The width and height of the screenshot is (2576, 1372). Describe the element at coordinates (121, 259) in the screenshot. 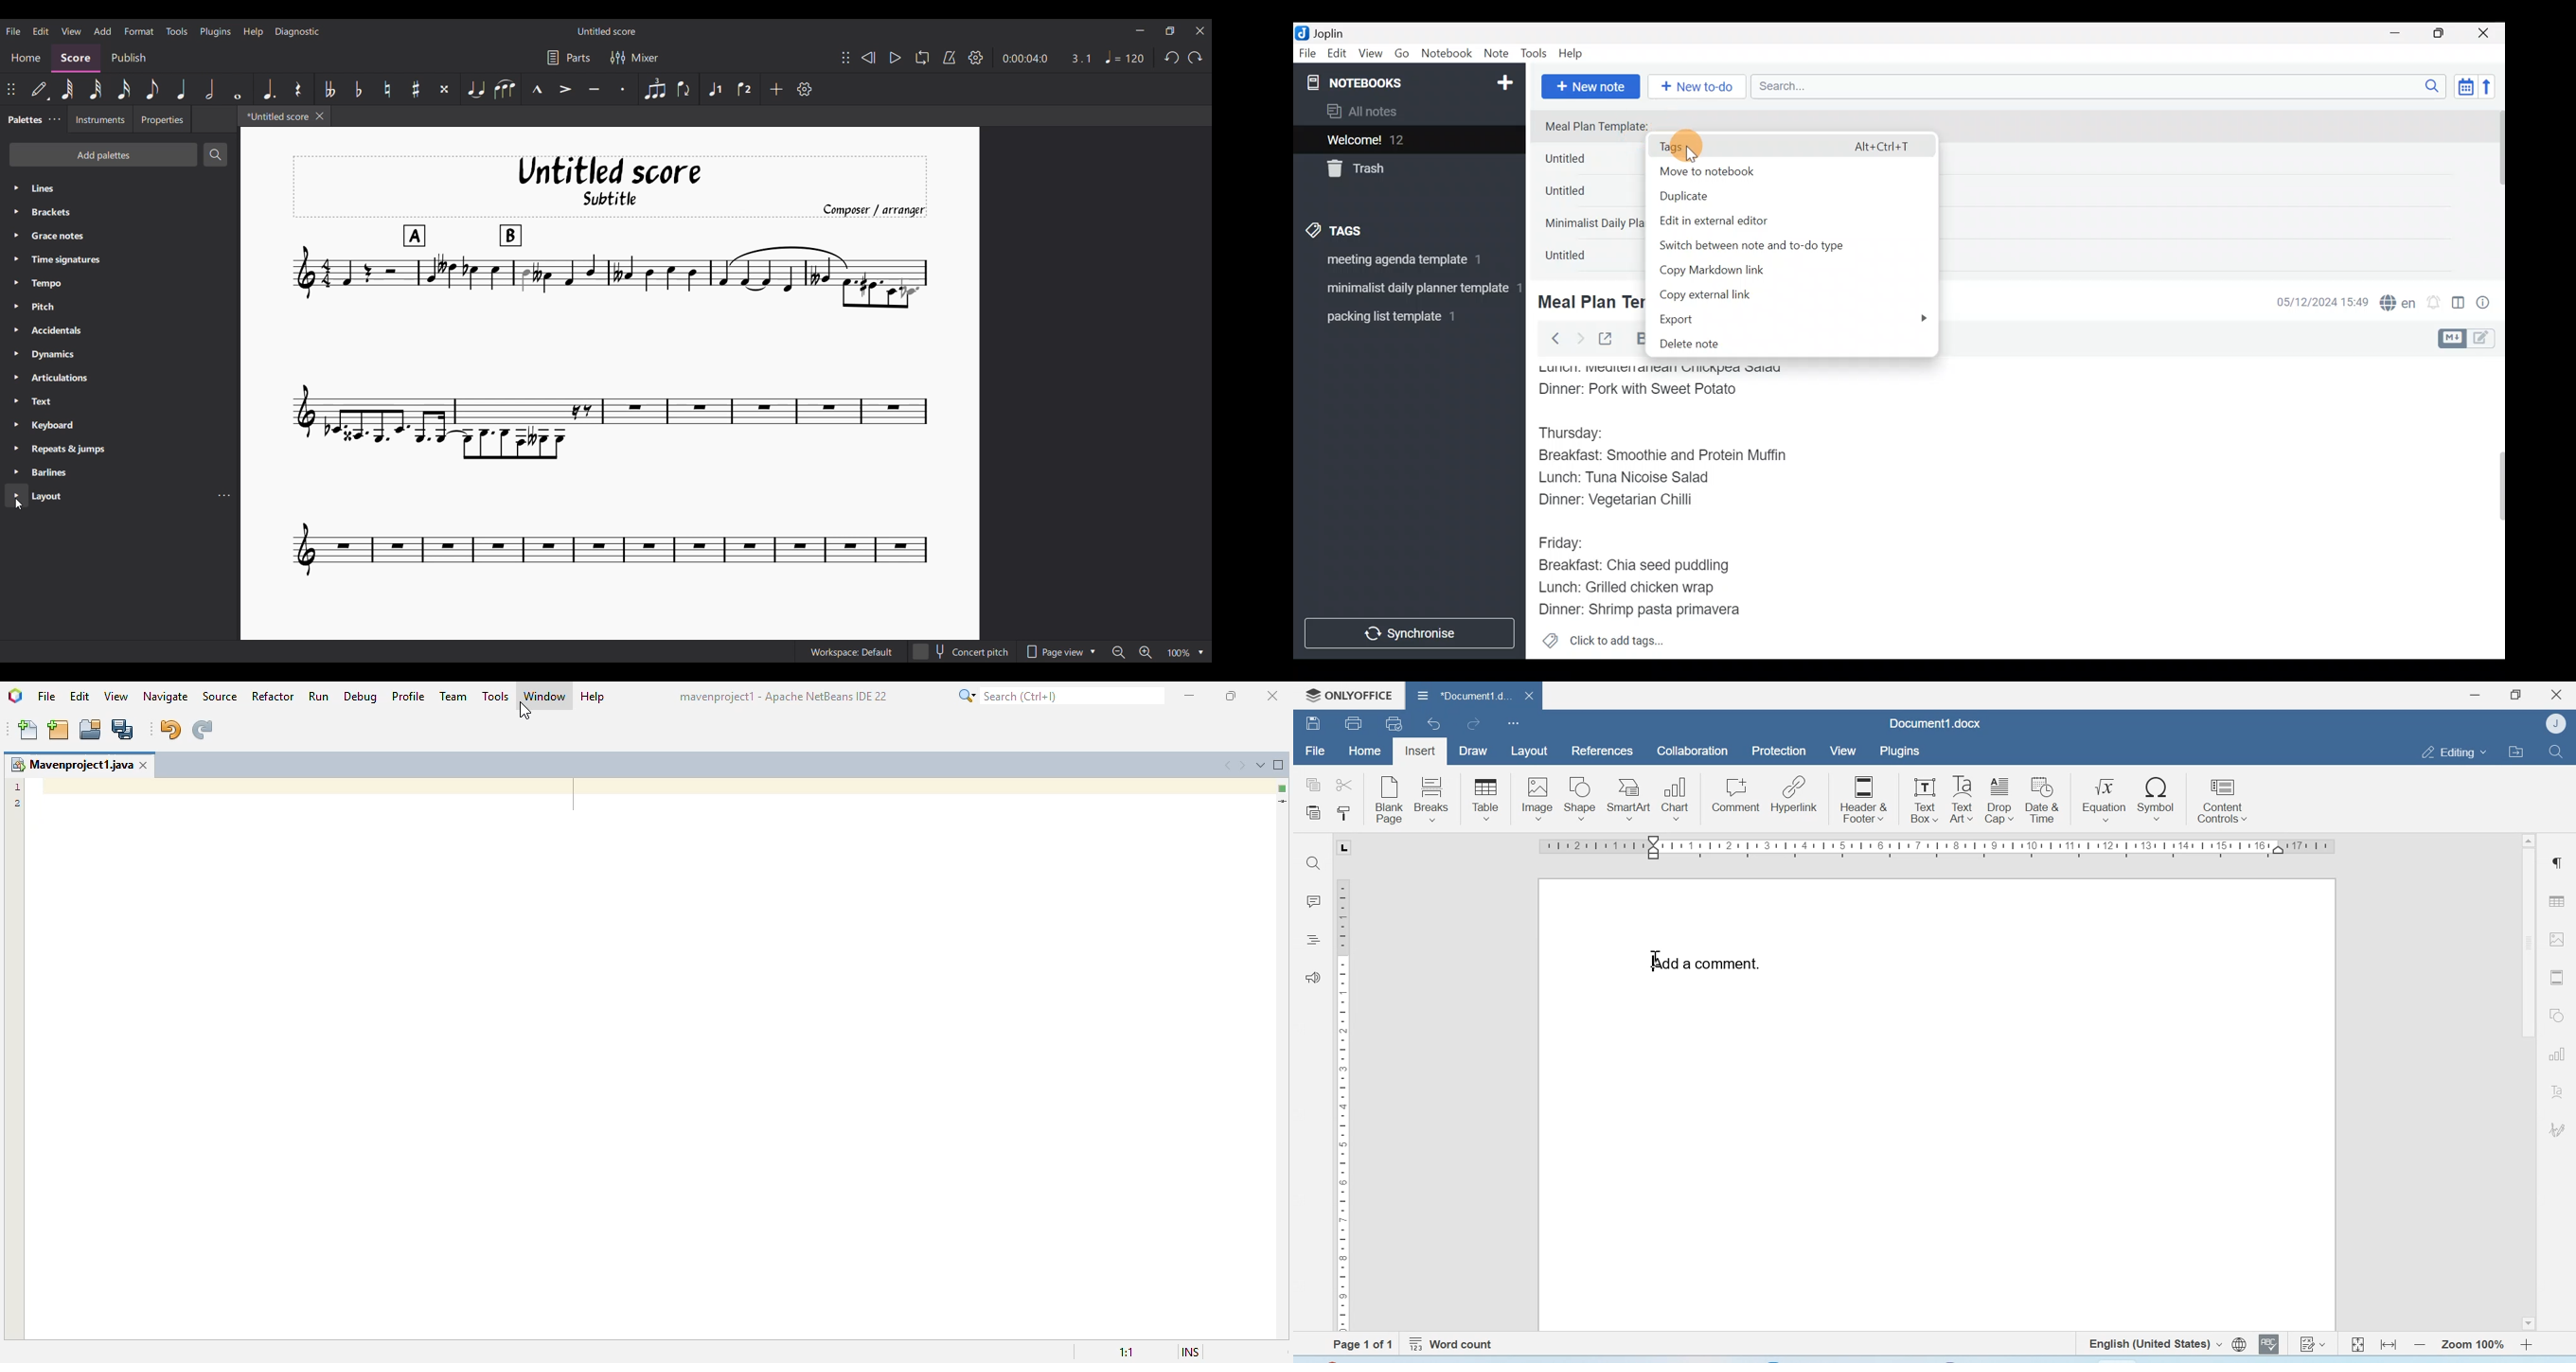

I see `Time signatures` at that location.